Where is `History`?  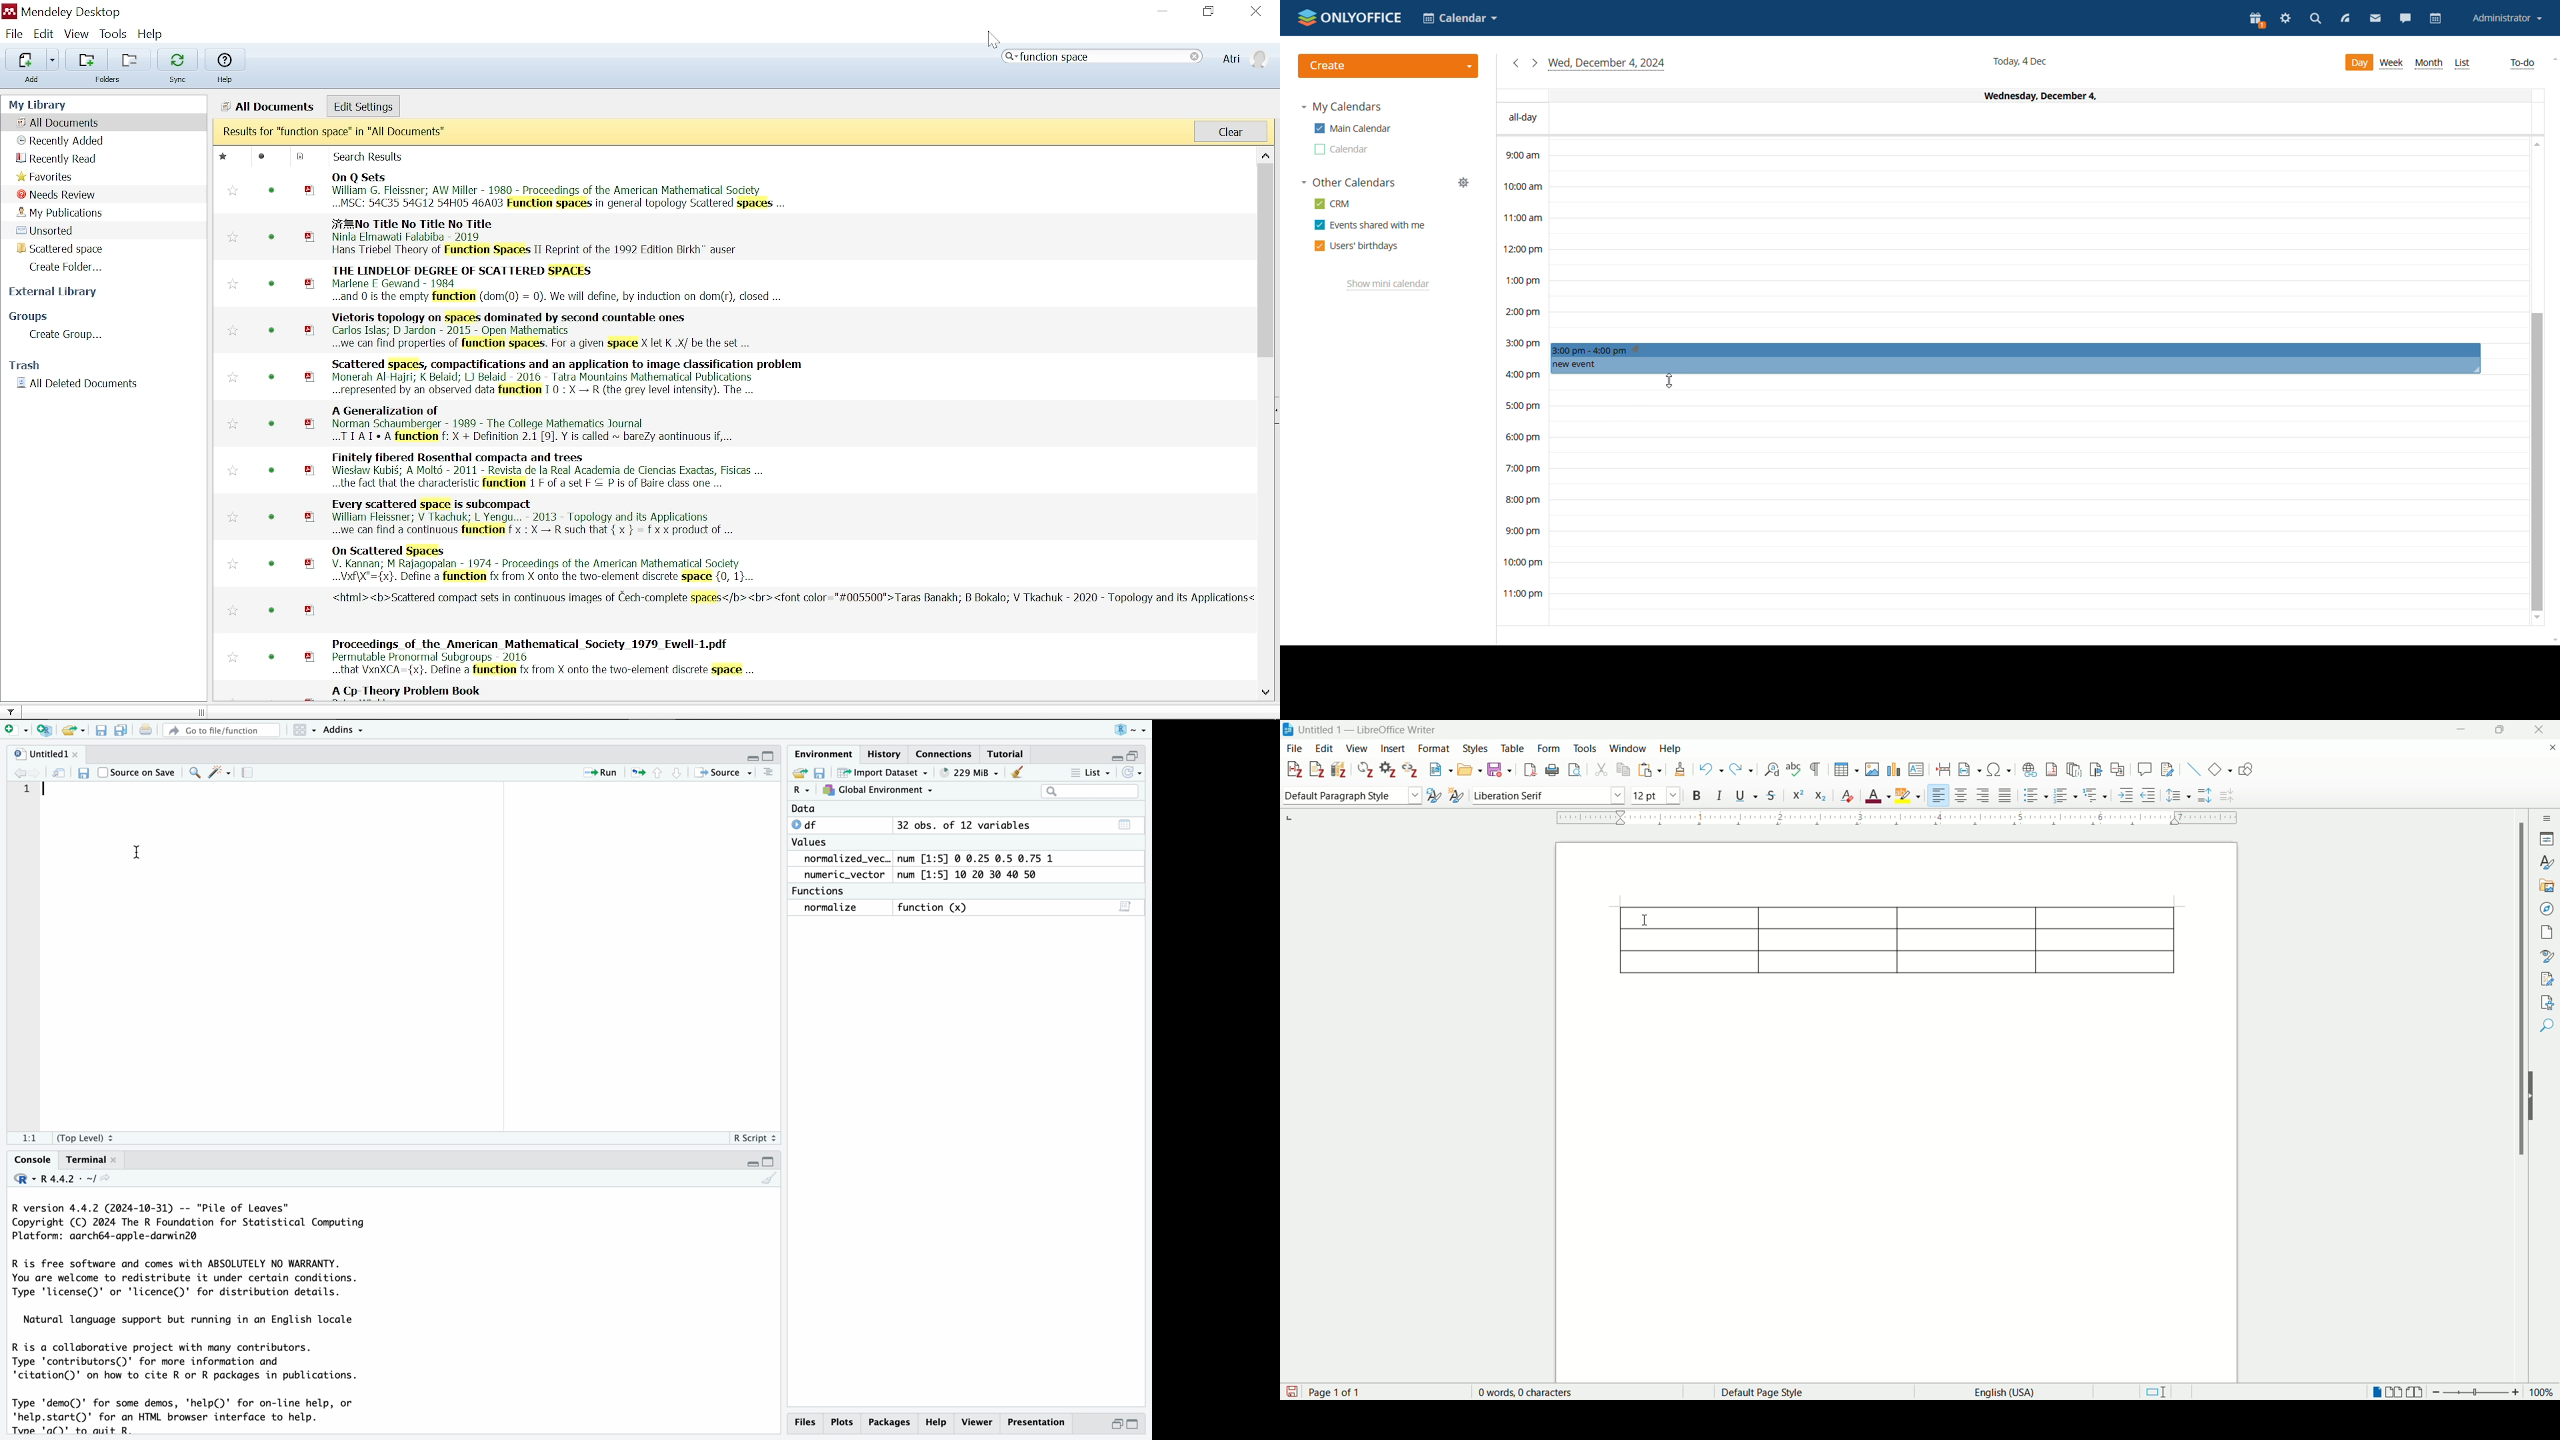
History is located at coordinates (884, 754).